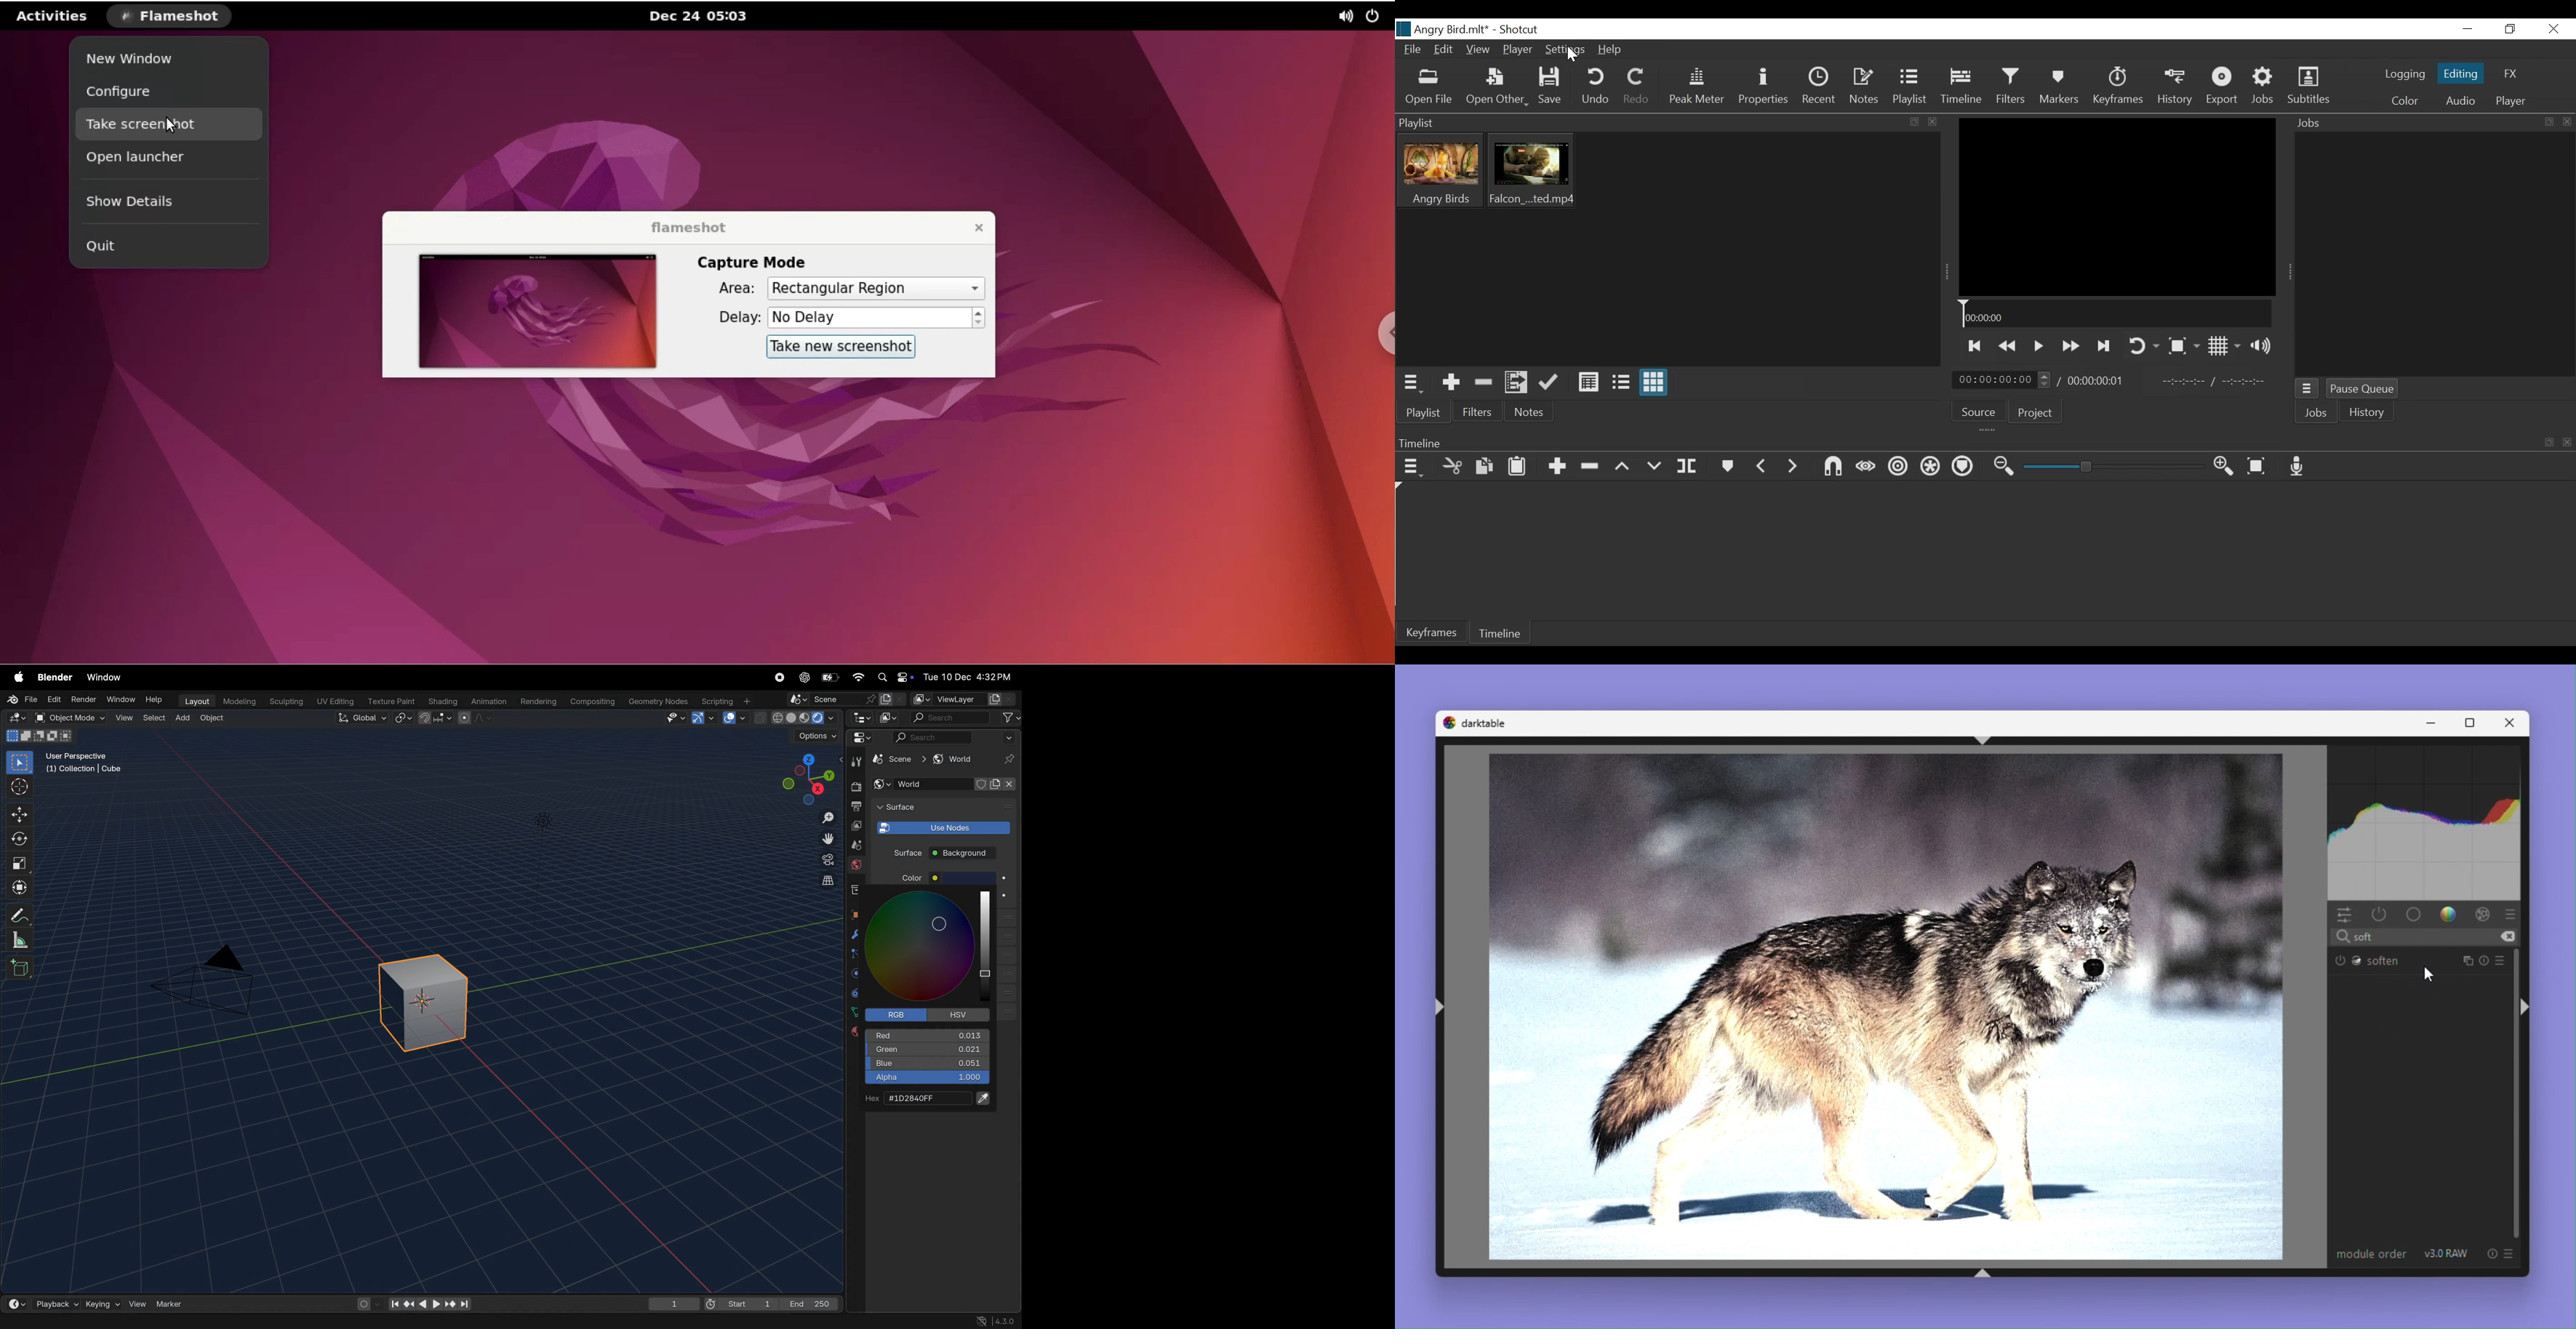  I want to click on - Use Nodes, so click(943, 827).